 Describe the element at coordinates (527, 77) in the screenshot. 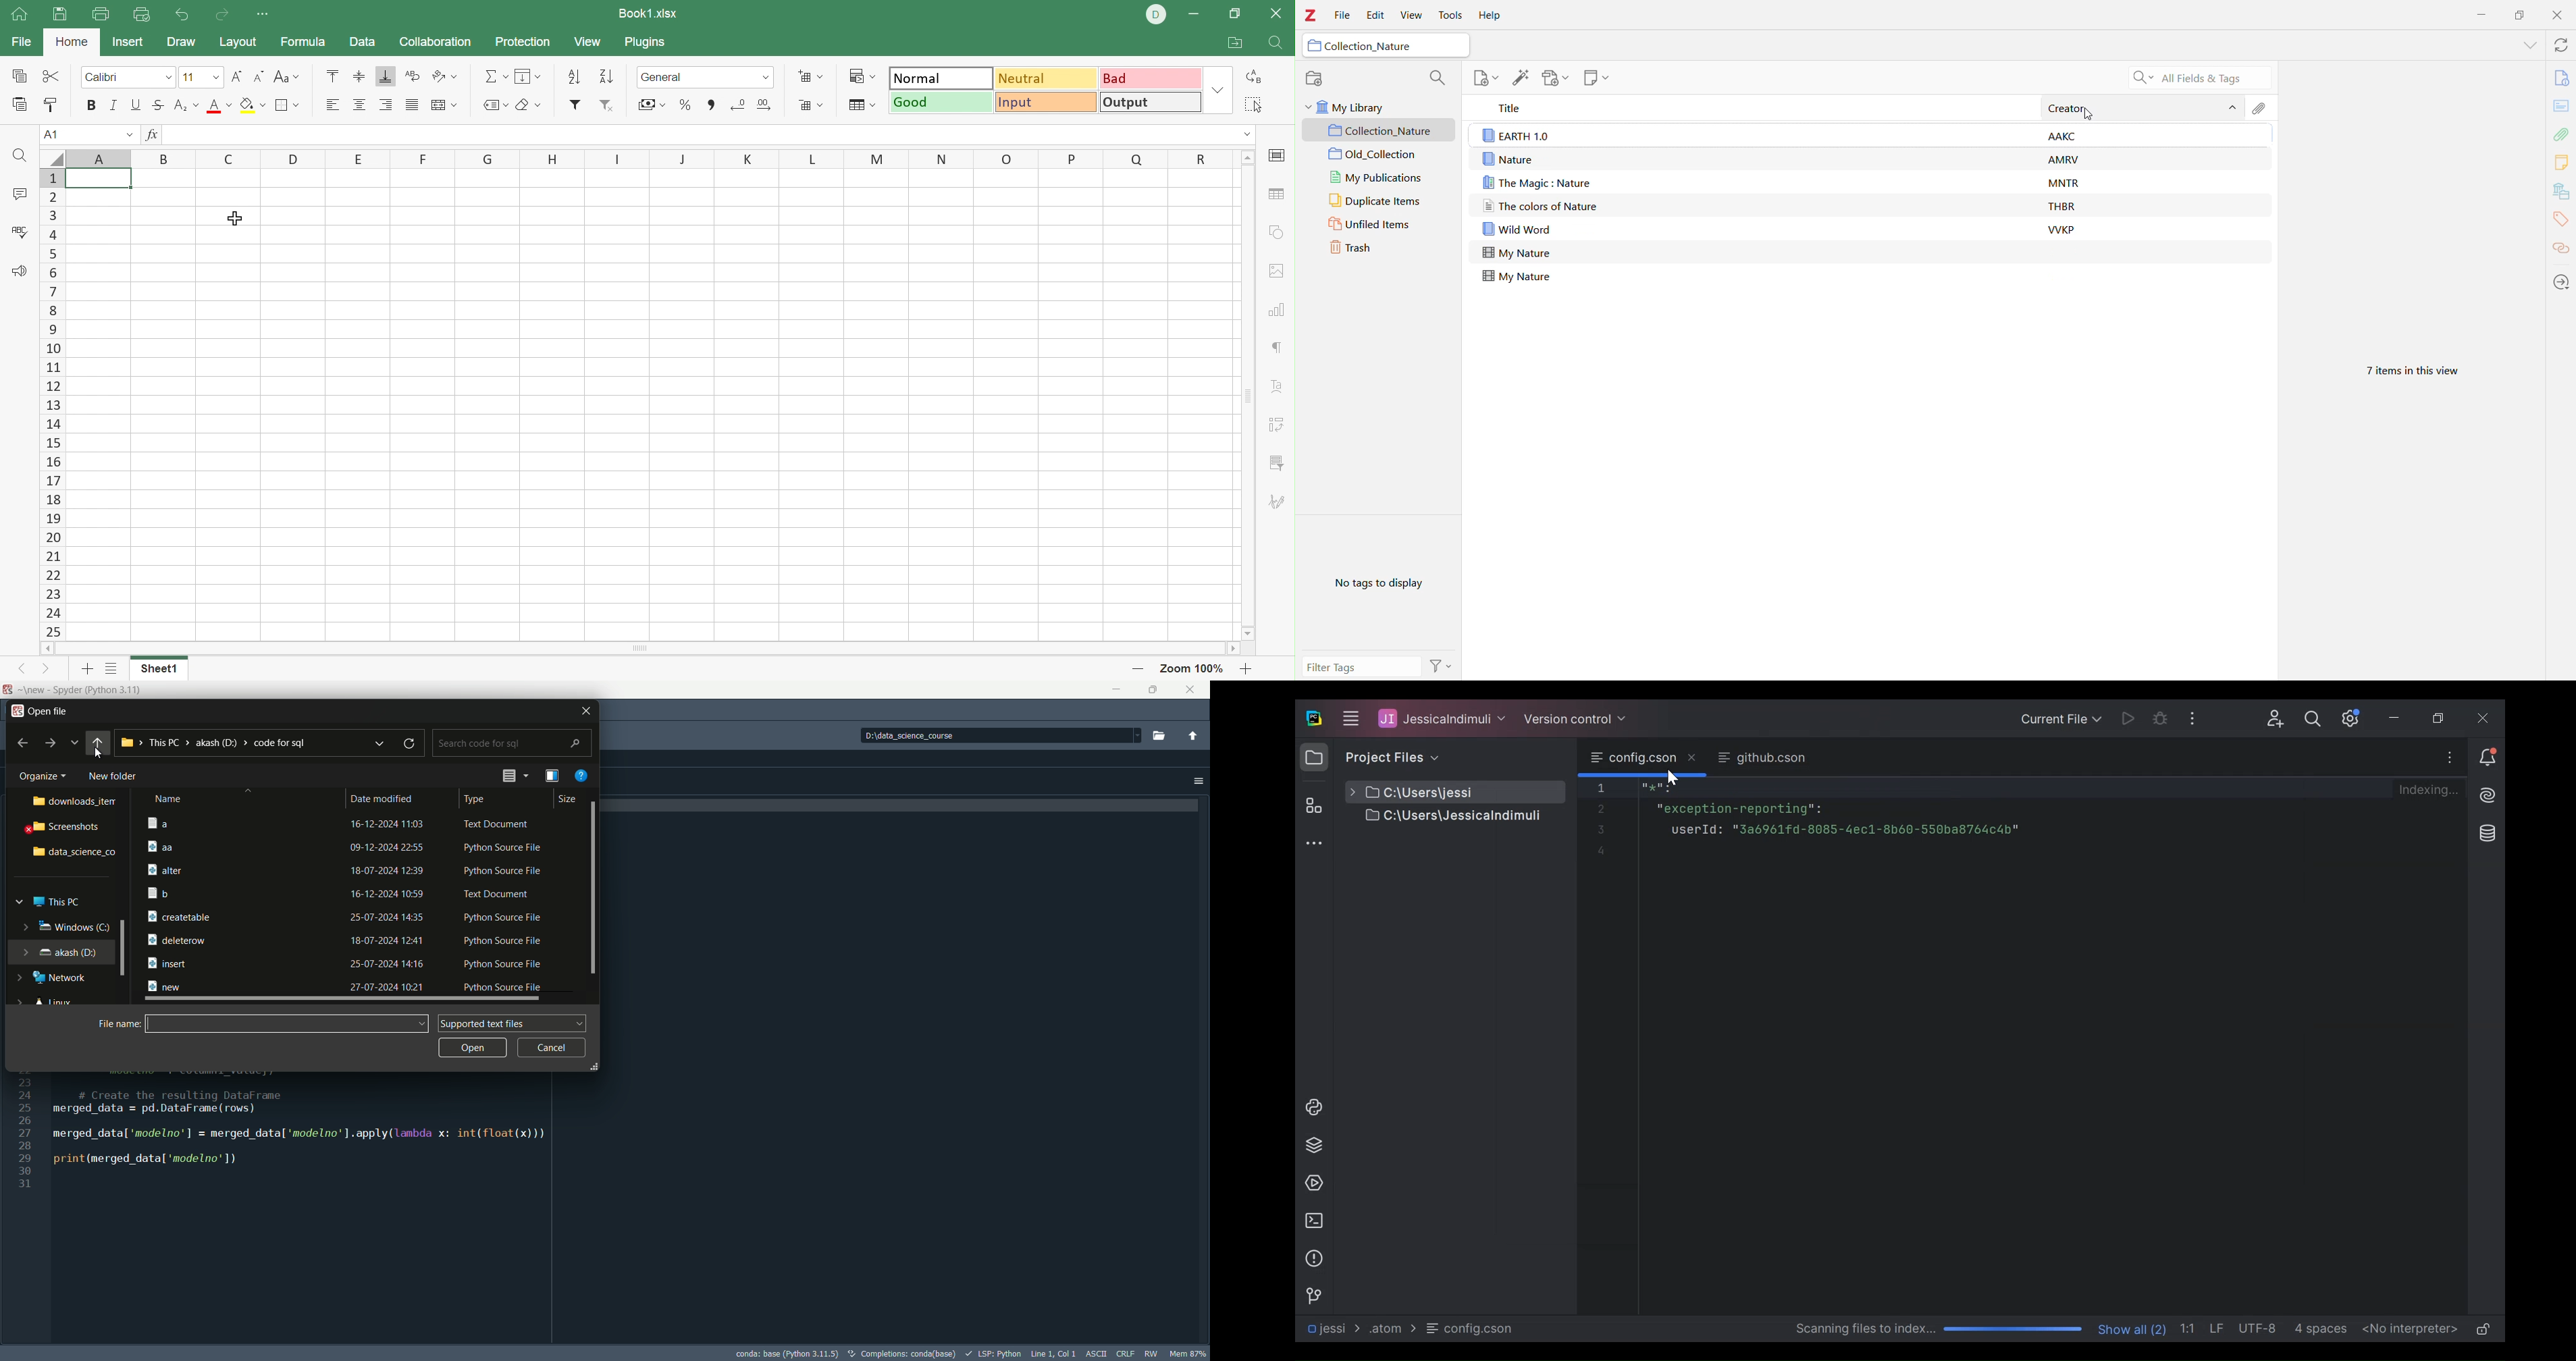

I see `Fill` at that location.